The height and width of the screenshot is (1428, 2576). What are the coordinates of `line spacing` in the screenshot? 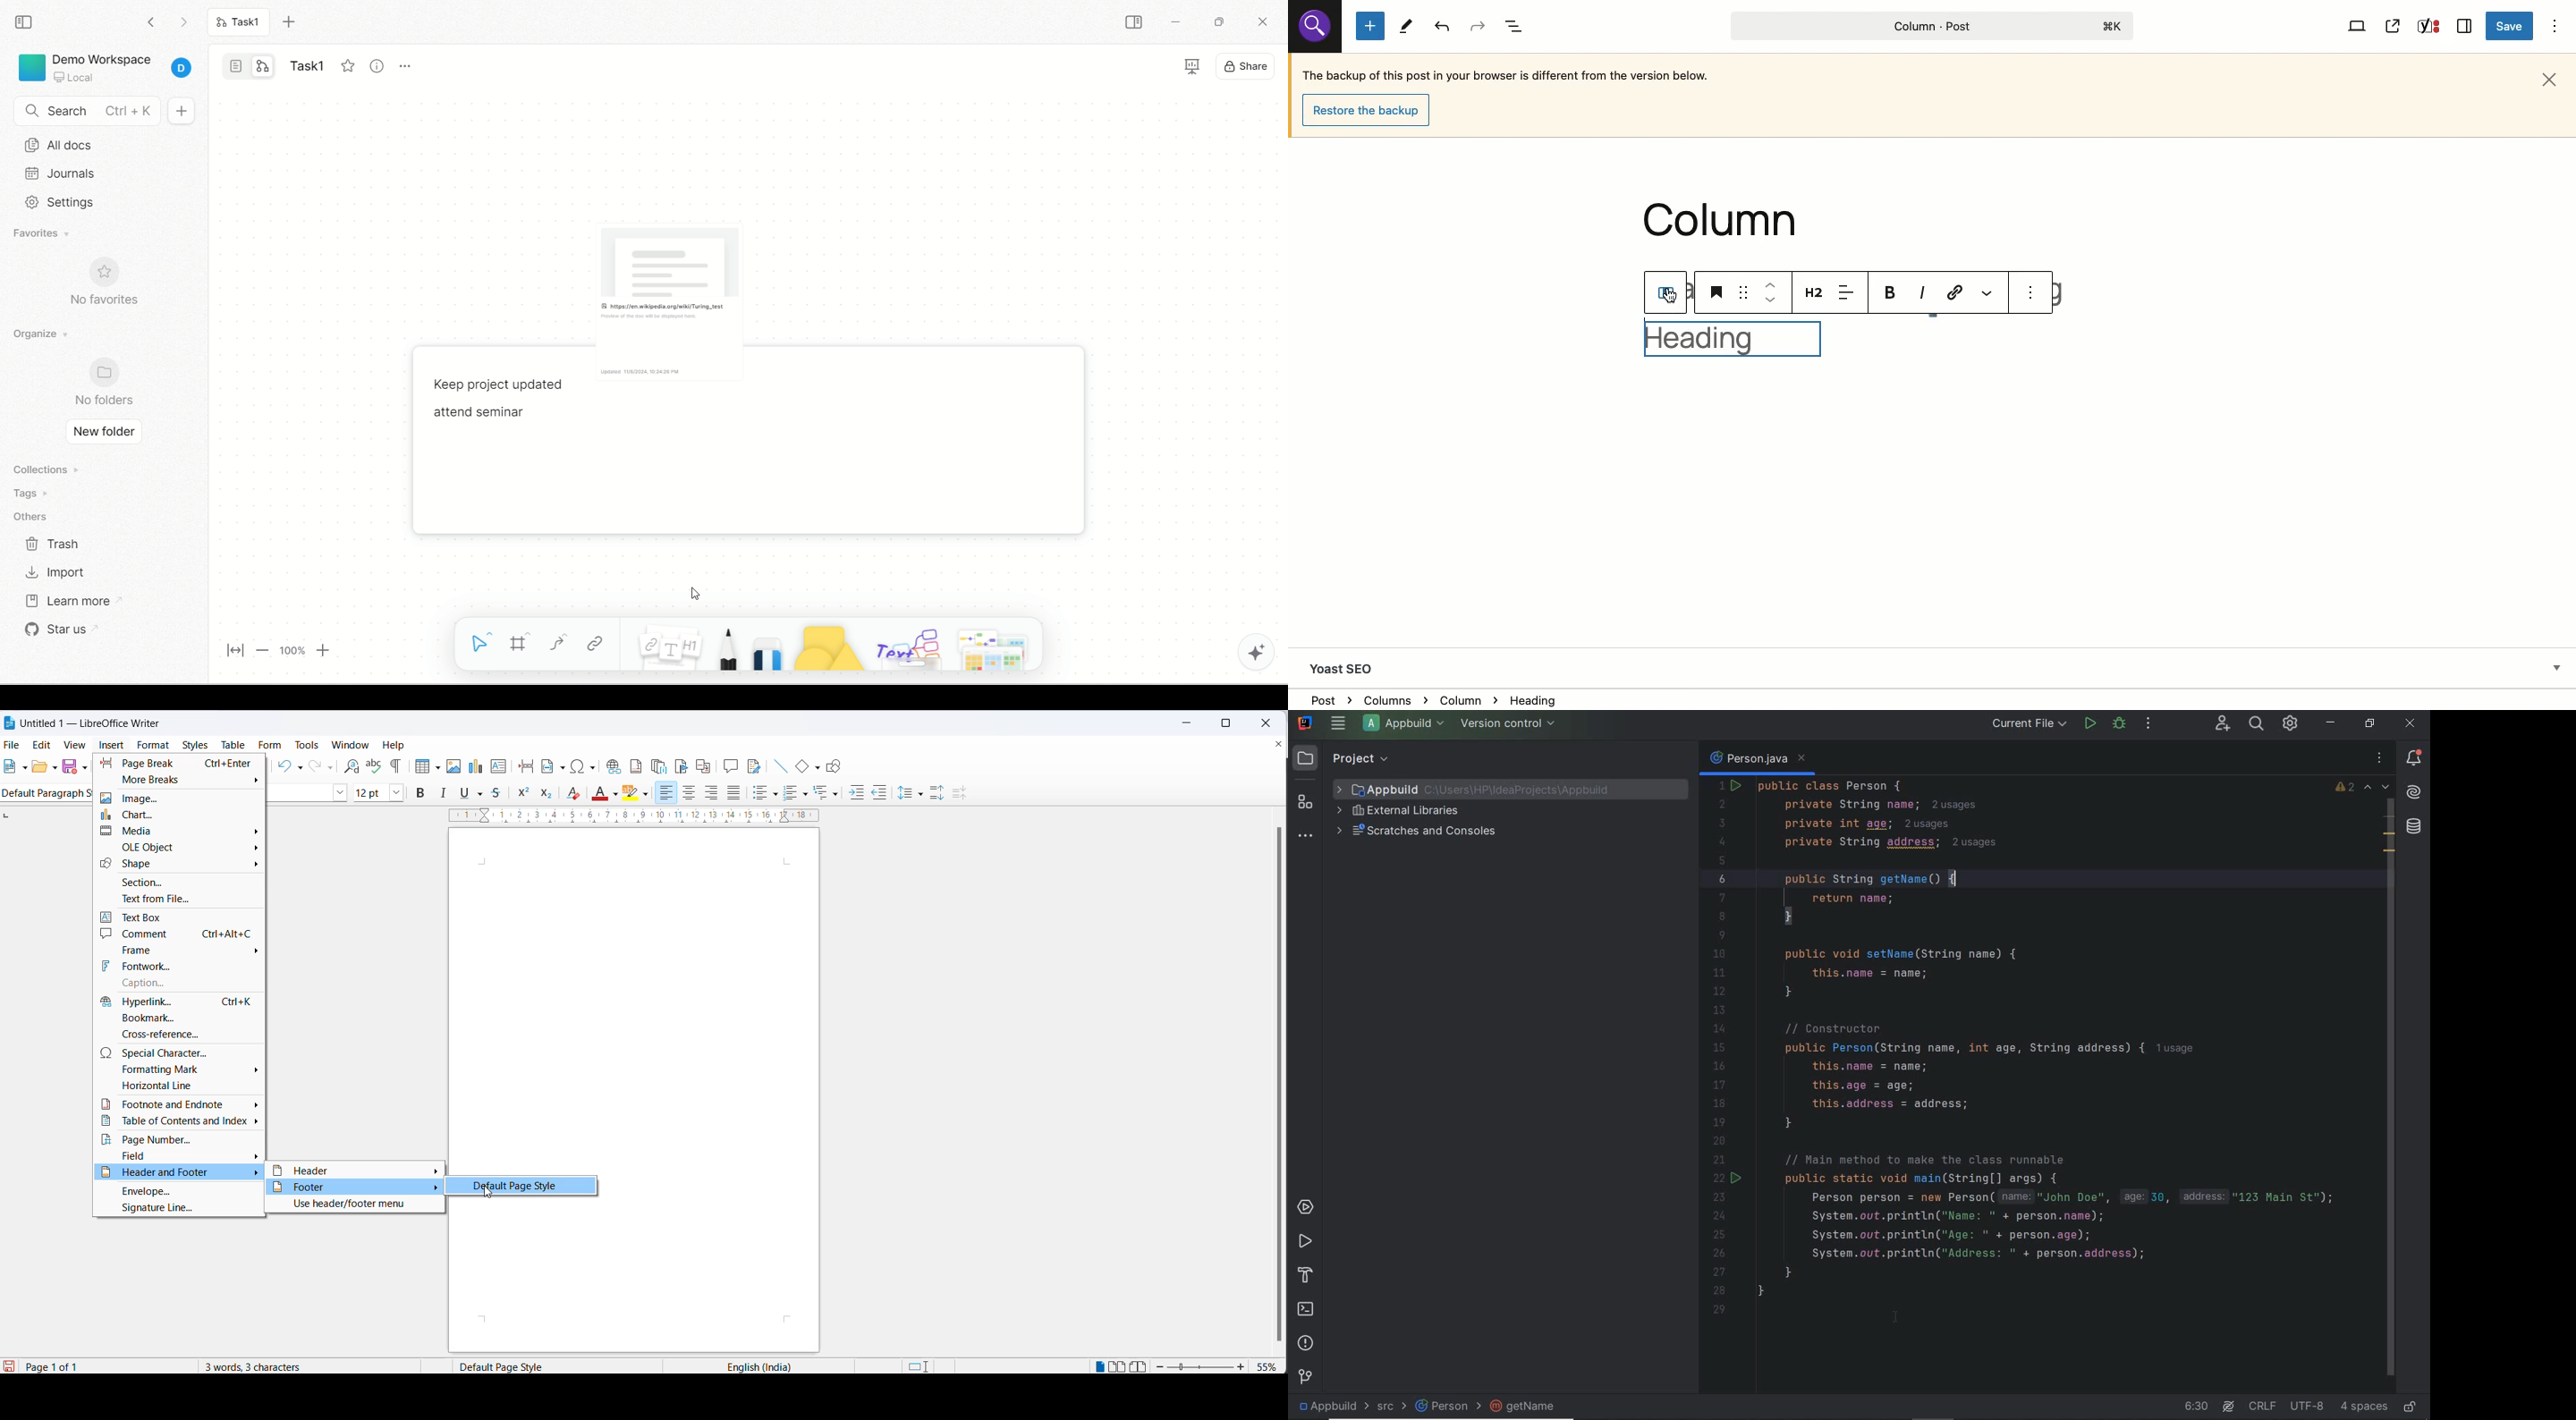 It's located at (905, 790).